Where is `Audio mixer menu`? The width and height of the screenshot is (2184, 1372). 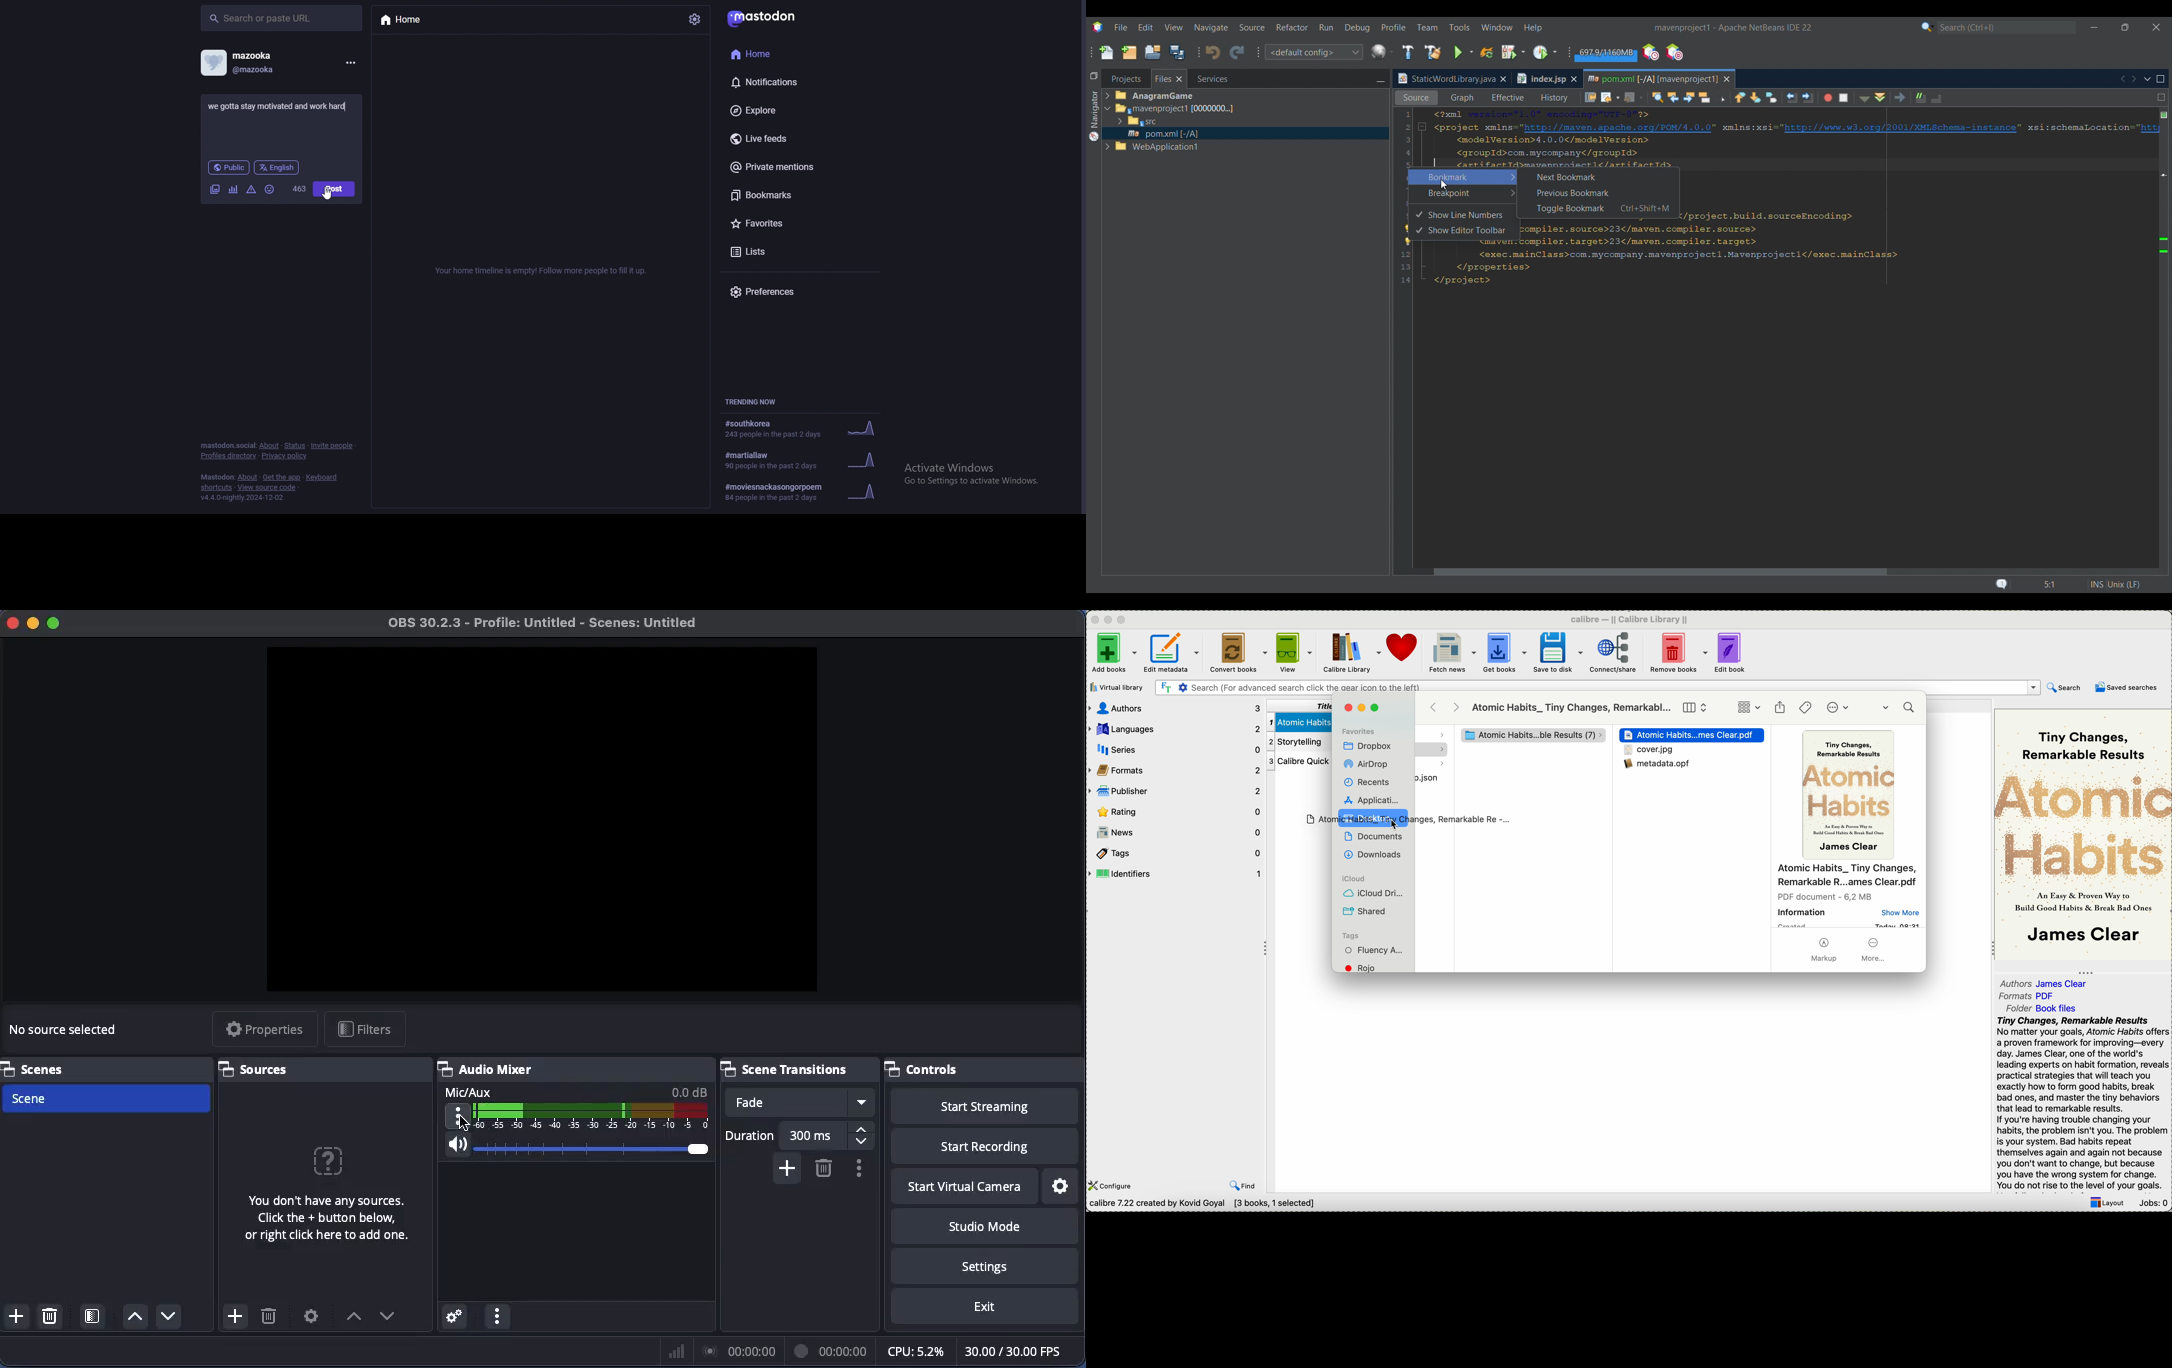
Audio mixer menu is located at coordinates (497, 1317).